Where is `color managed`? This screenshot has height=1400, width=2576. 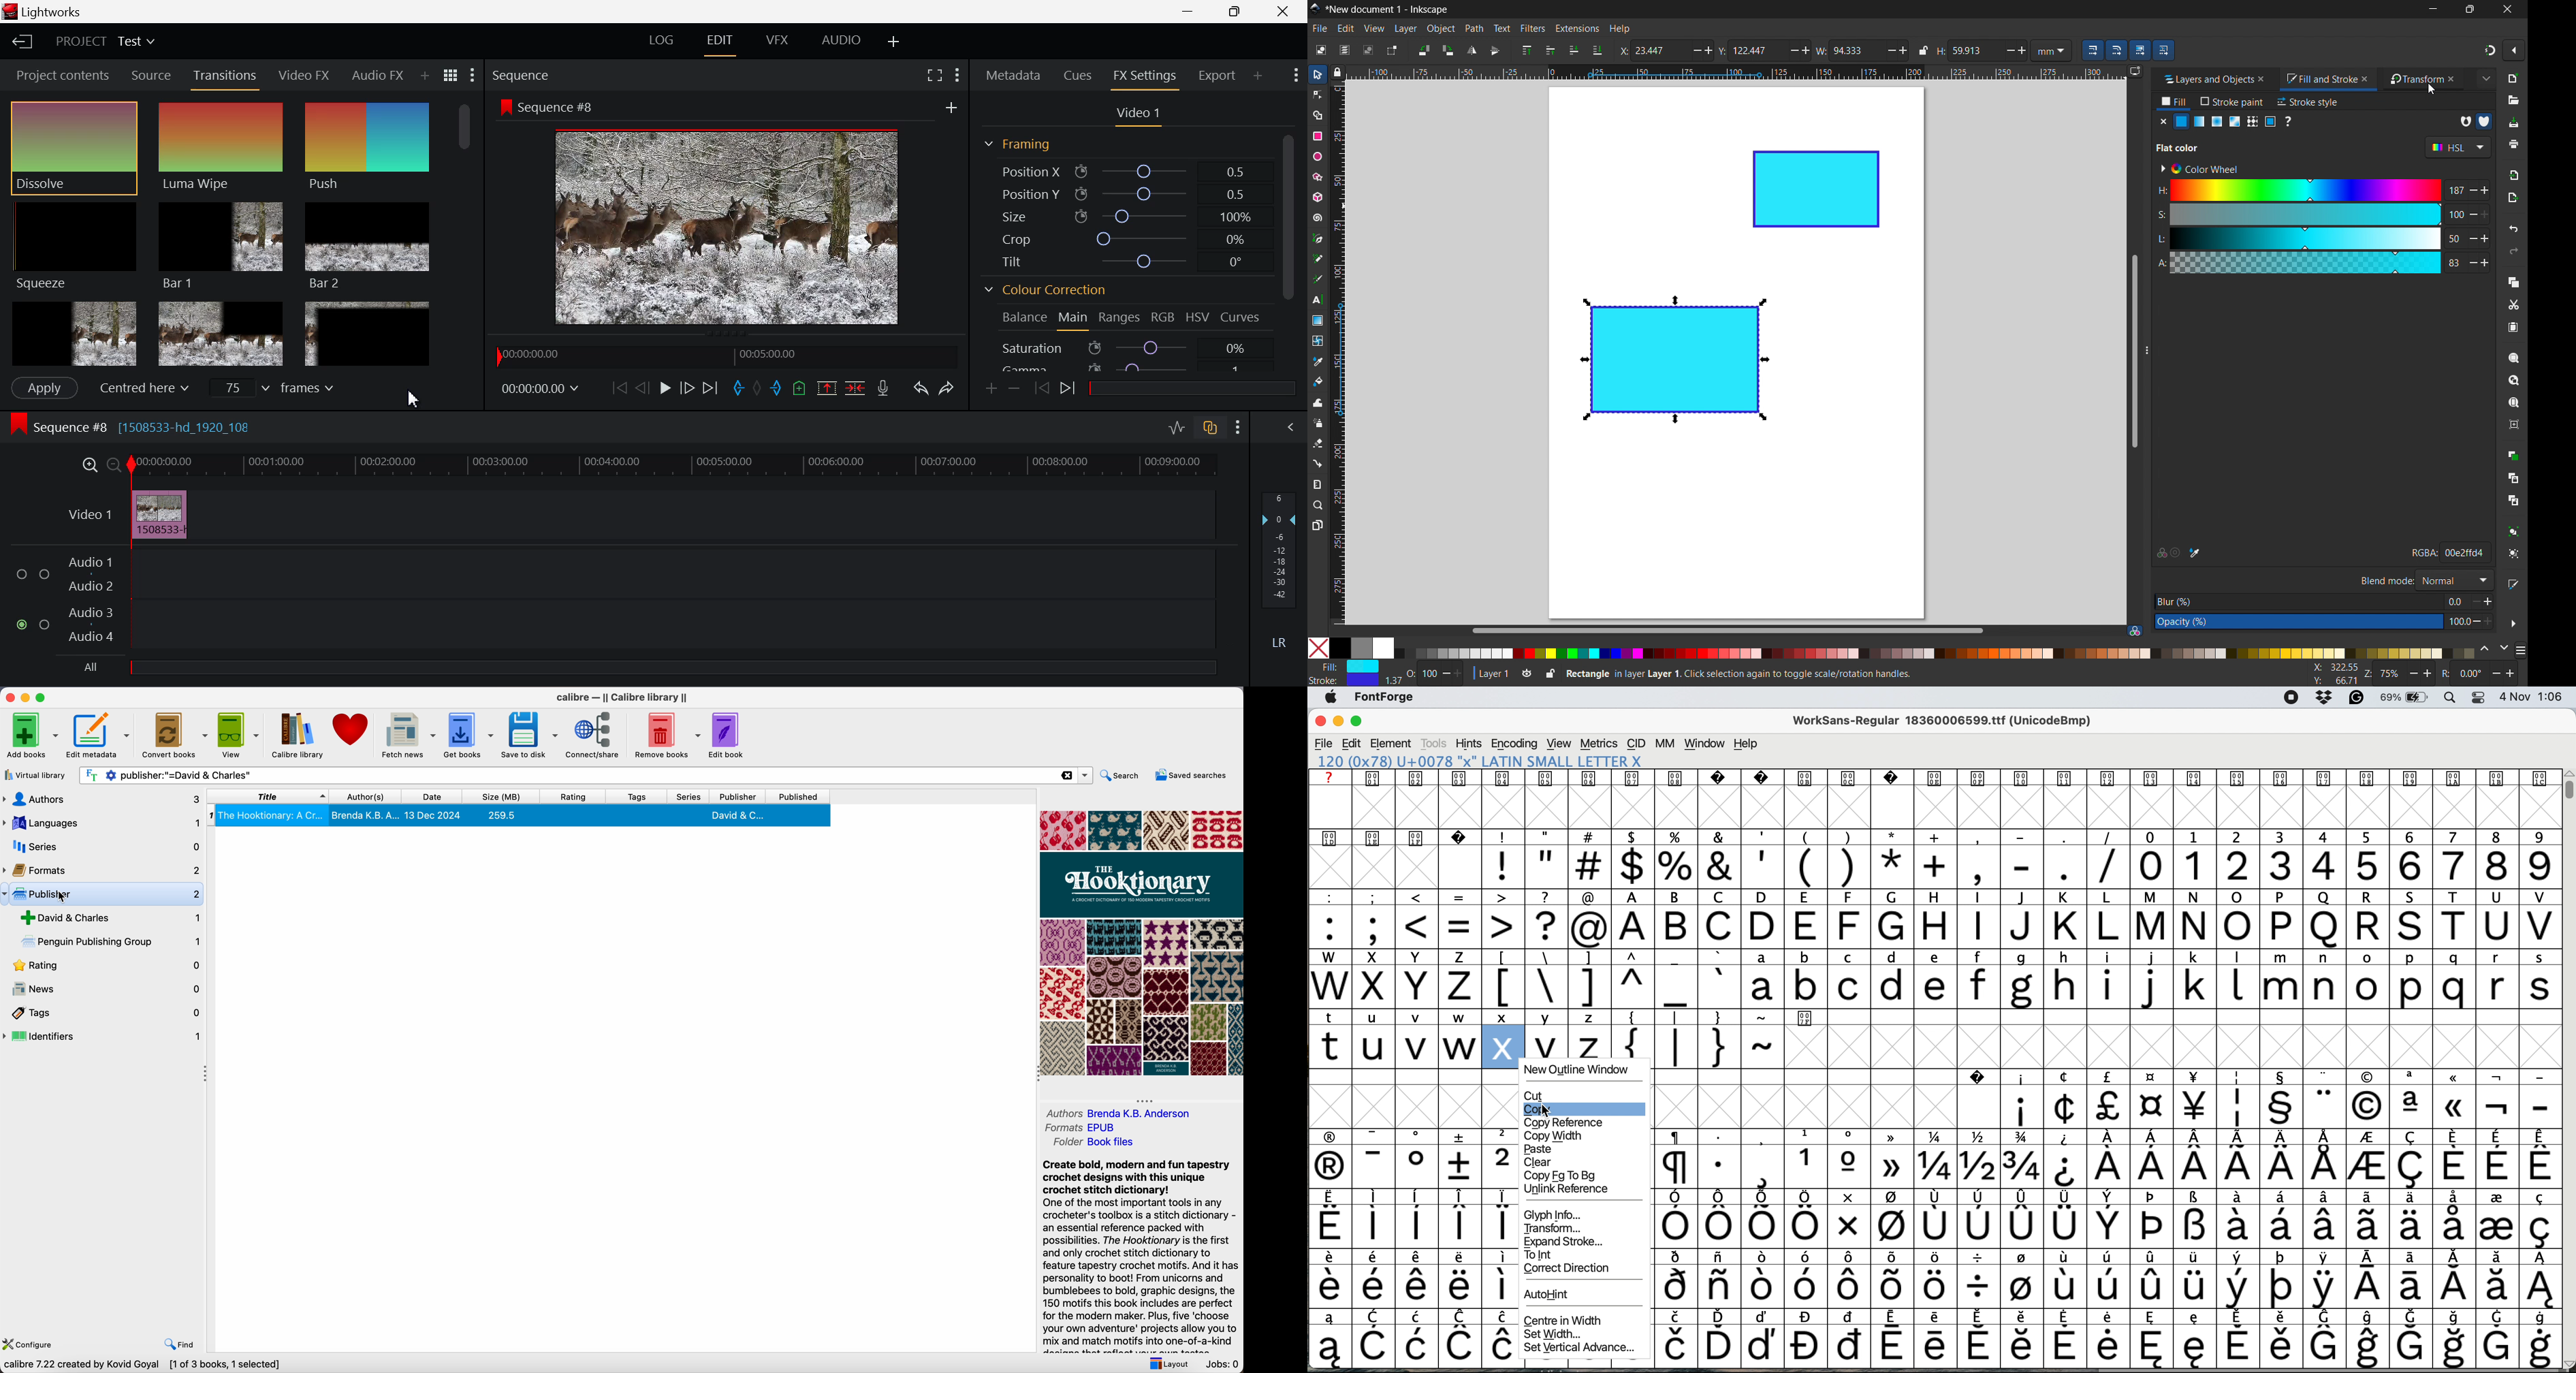 color managed is located at coordinates (2134, 630).